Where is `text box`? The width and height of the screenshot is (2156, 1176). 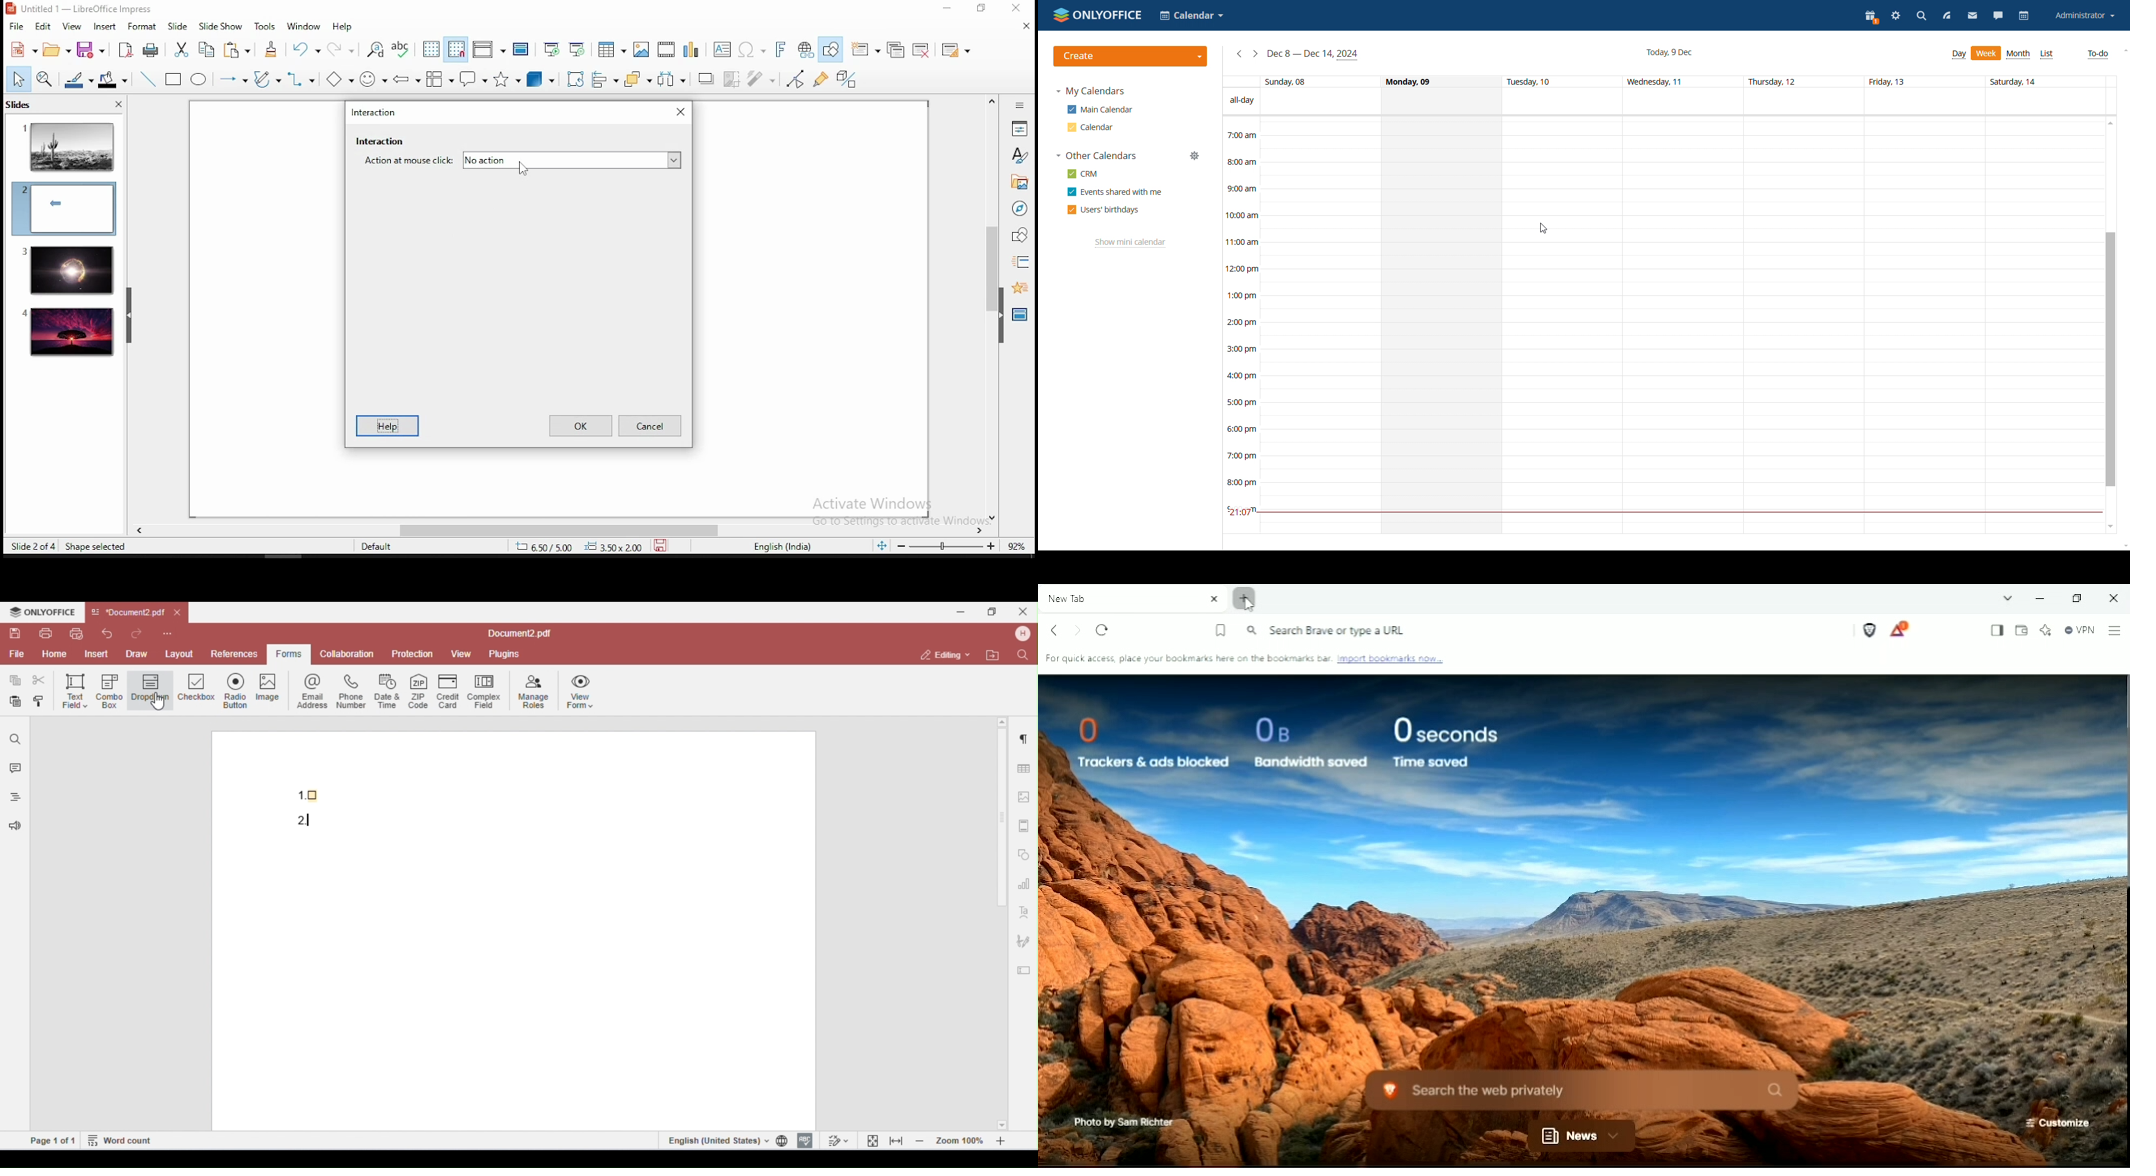
text box is located at coordinates (722, 49).